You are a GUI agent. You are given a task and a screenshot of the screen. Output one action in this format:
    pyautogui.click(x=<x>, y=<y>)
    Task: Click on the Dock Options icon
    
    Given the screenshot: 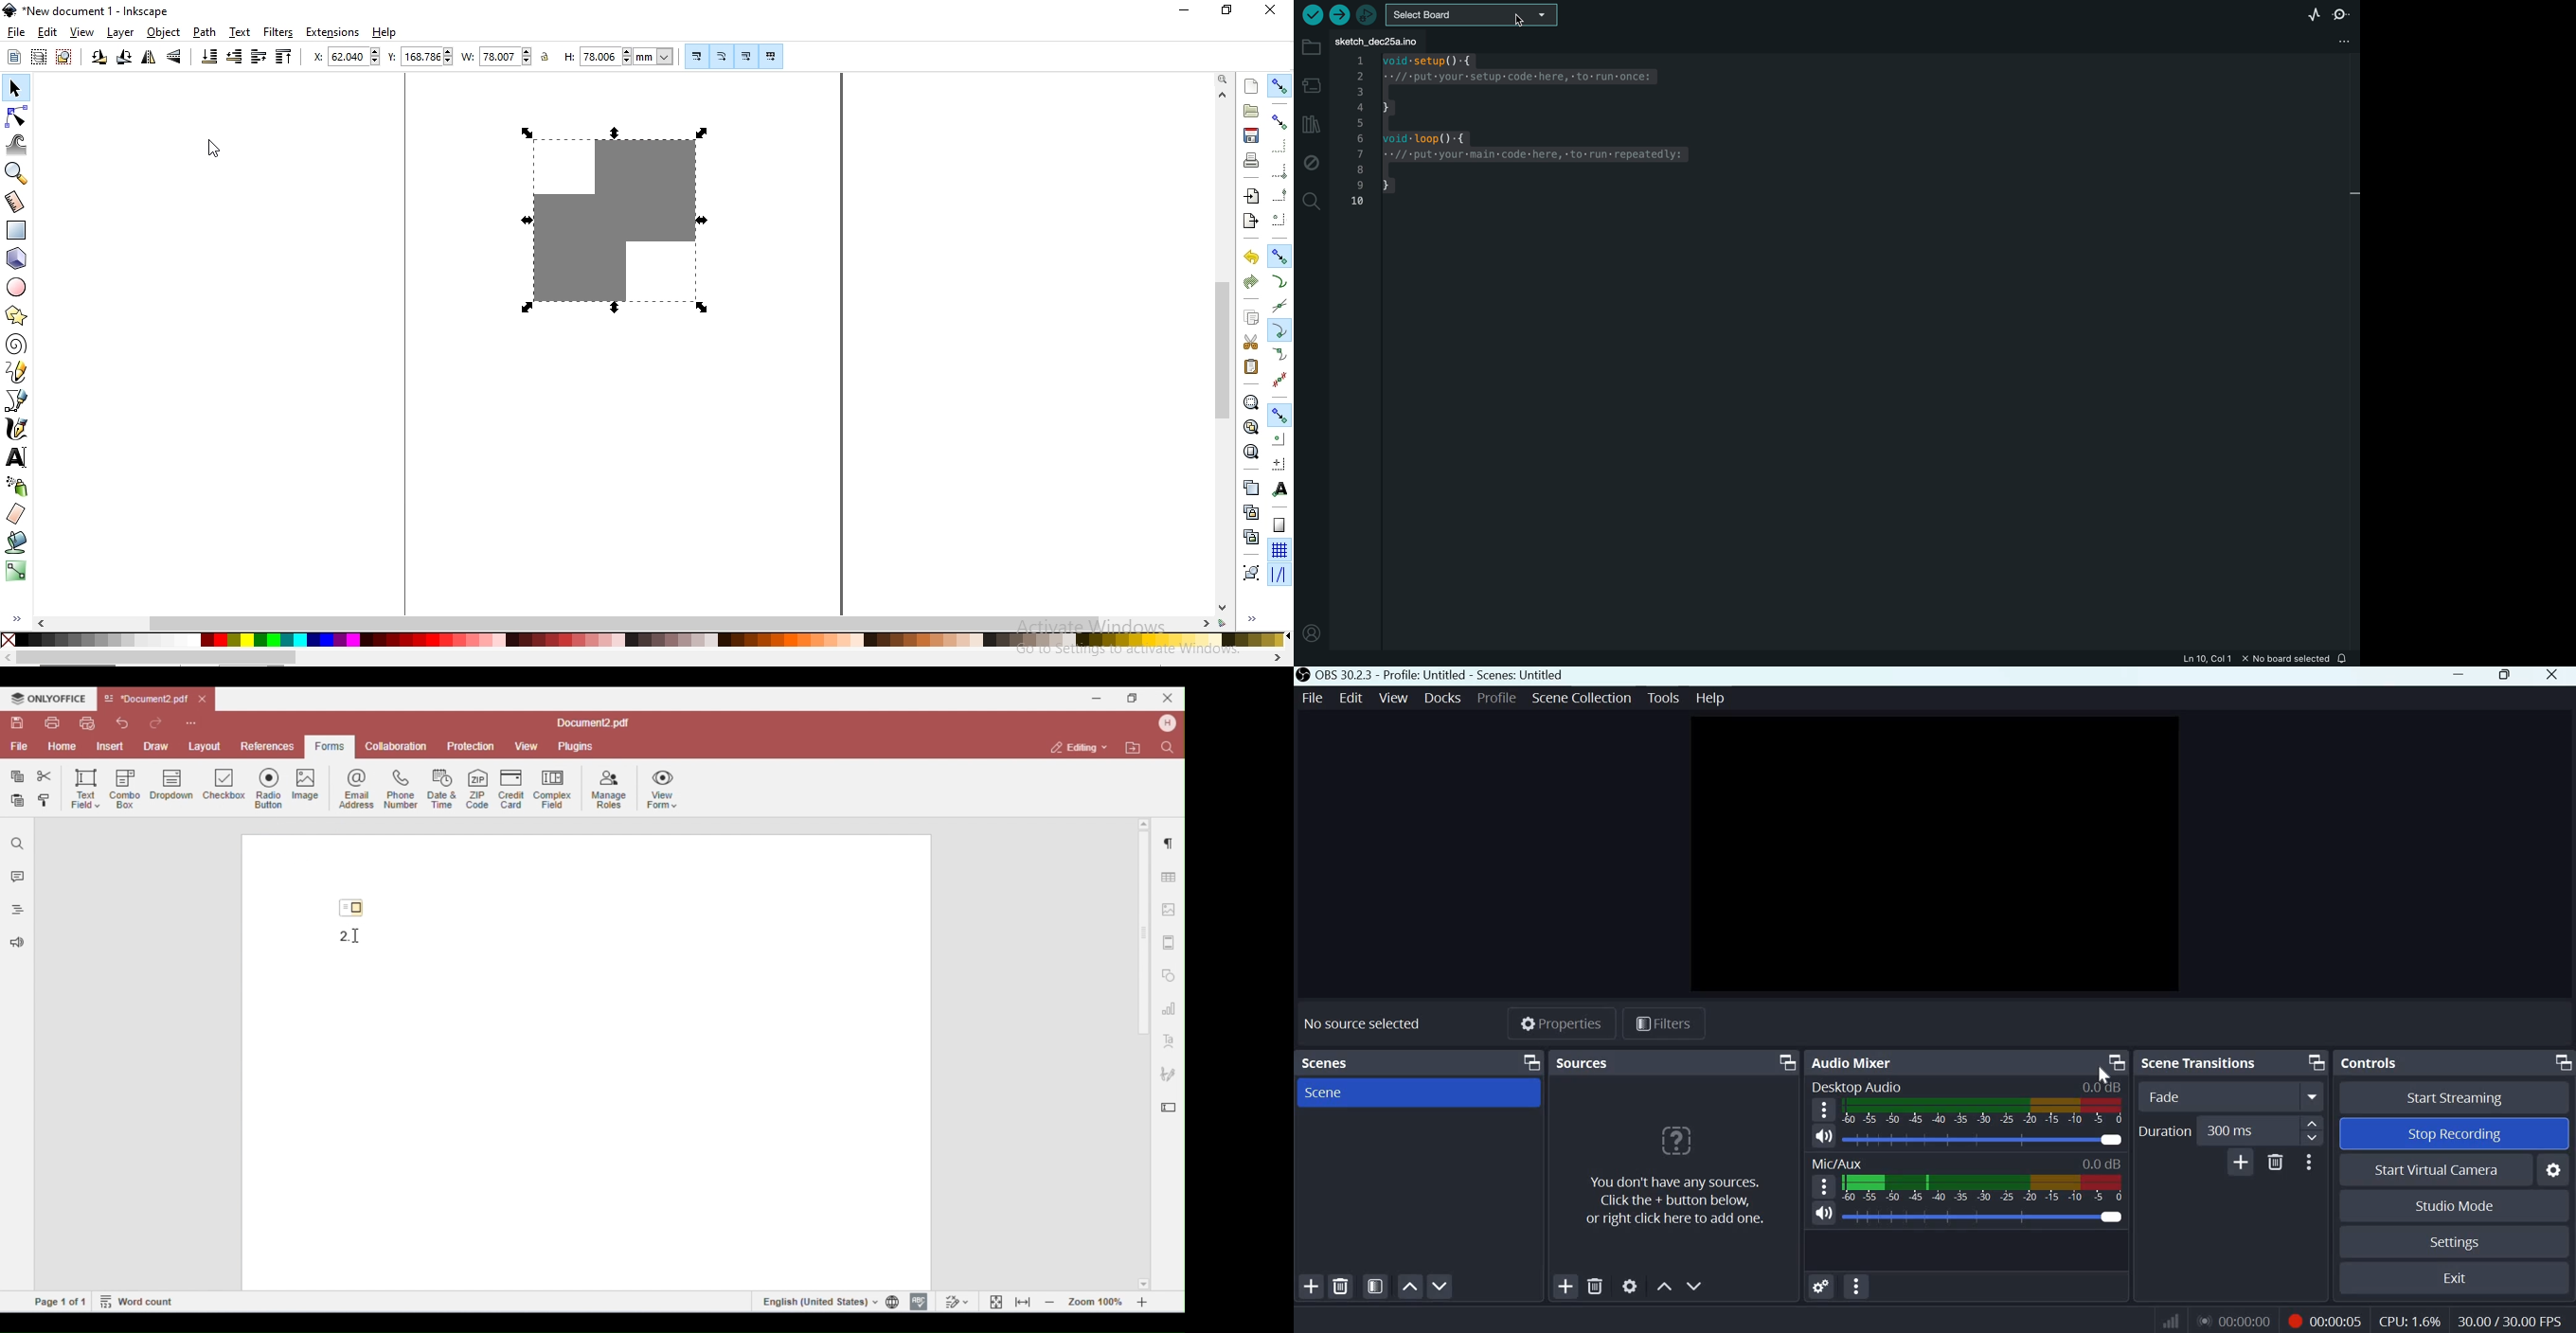 What is the action you would take?
    pyautogui.click(x=1530, y=1063)
    